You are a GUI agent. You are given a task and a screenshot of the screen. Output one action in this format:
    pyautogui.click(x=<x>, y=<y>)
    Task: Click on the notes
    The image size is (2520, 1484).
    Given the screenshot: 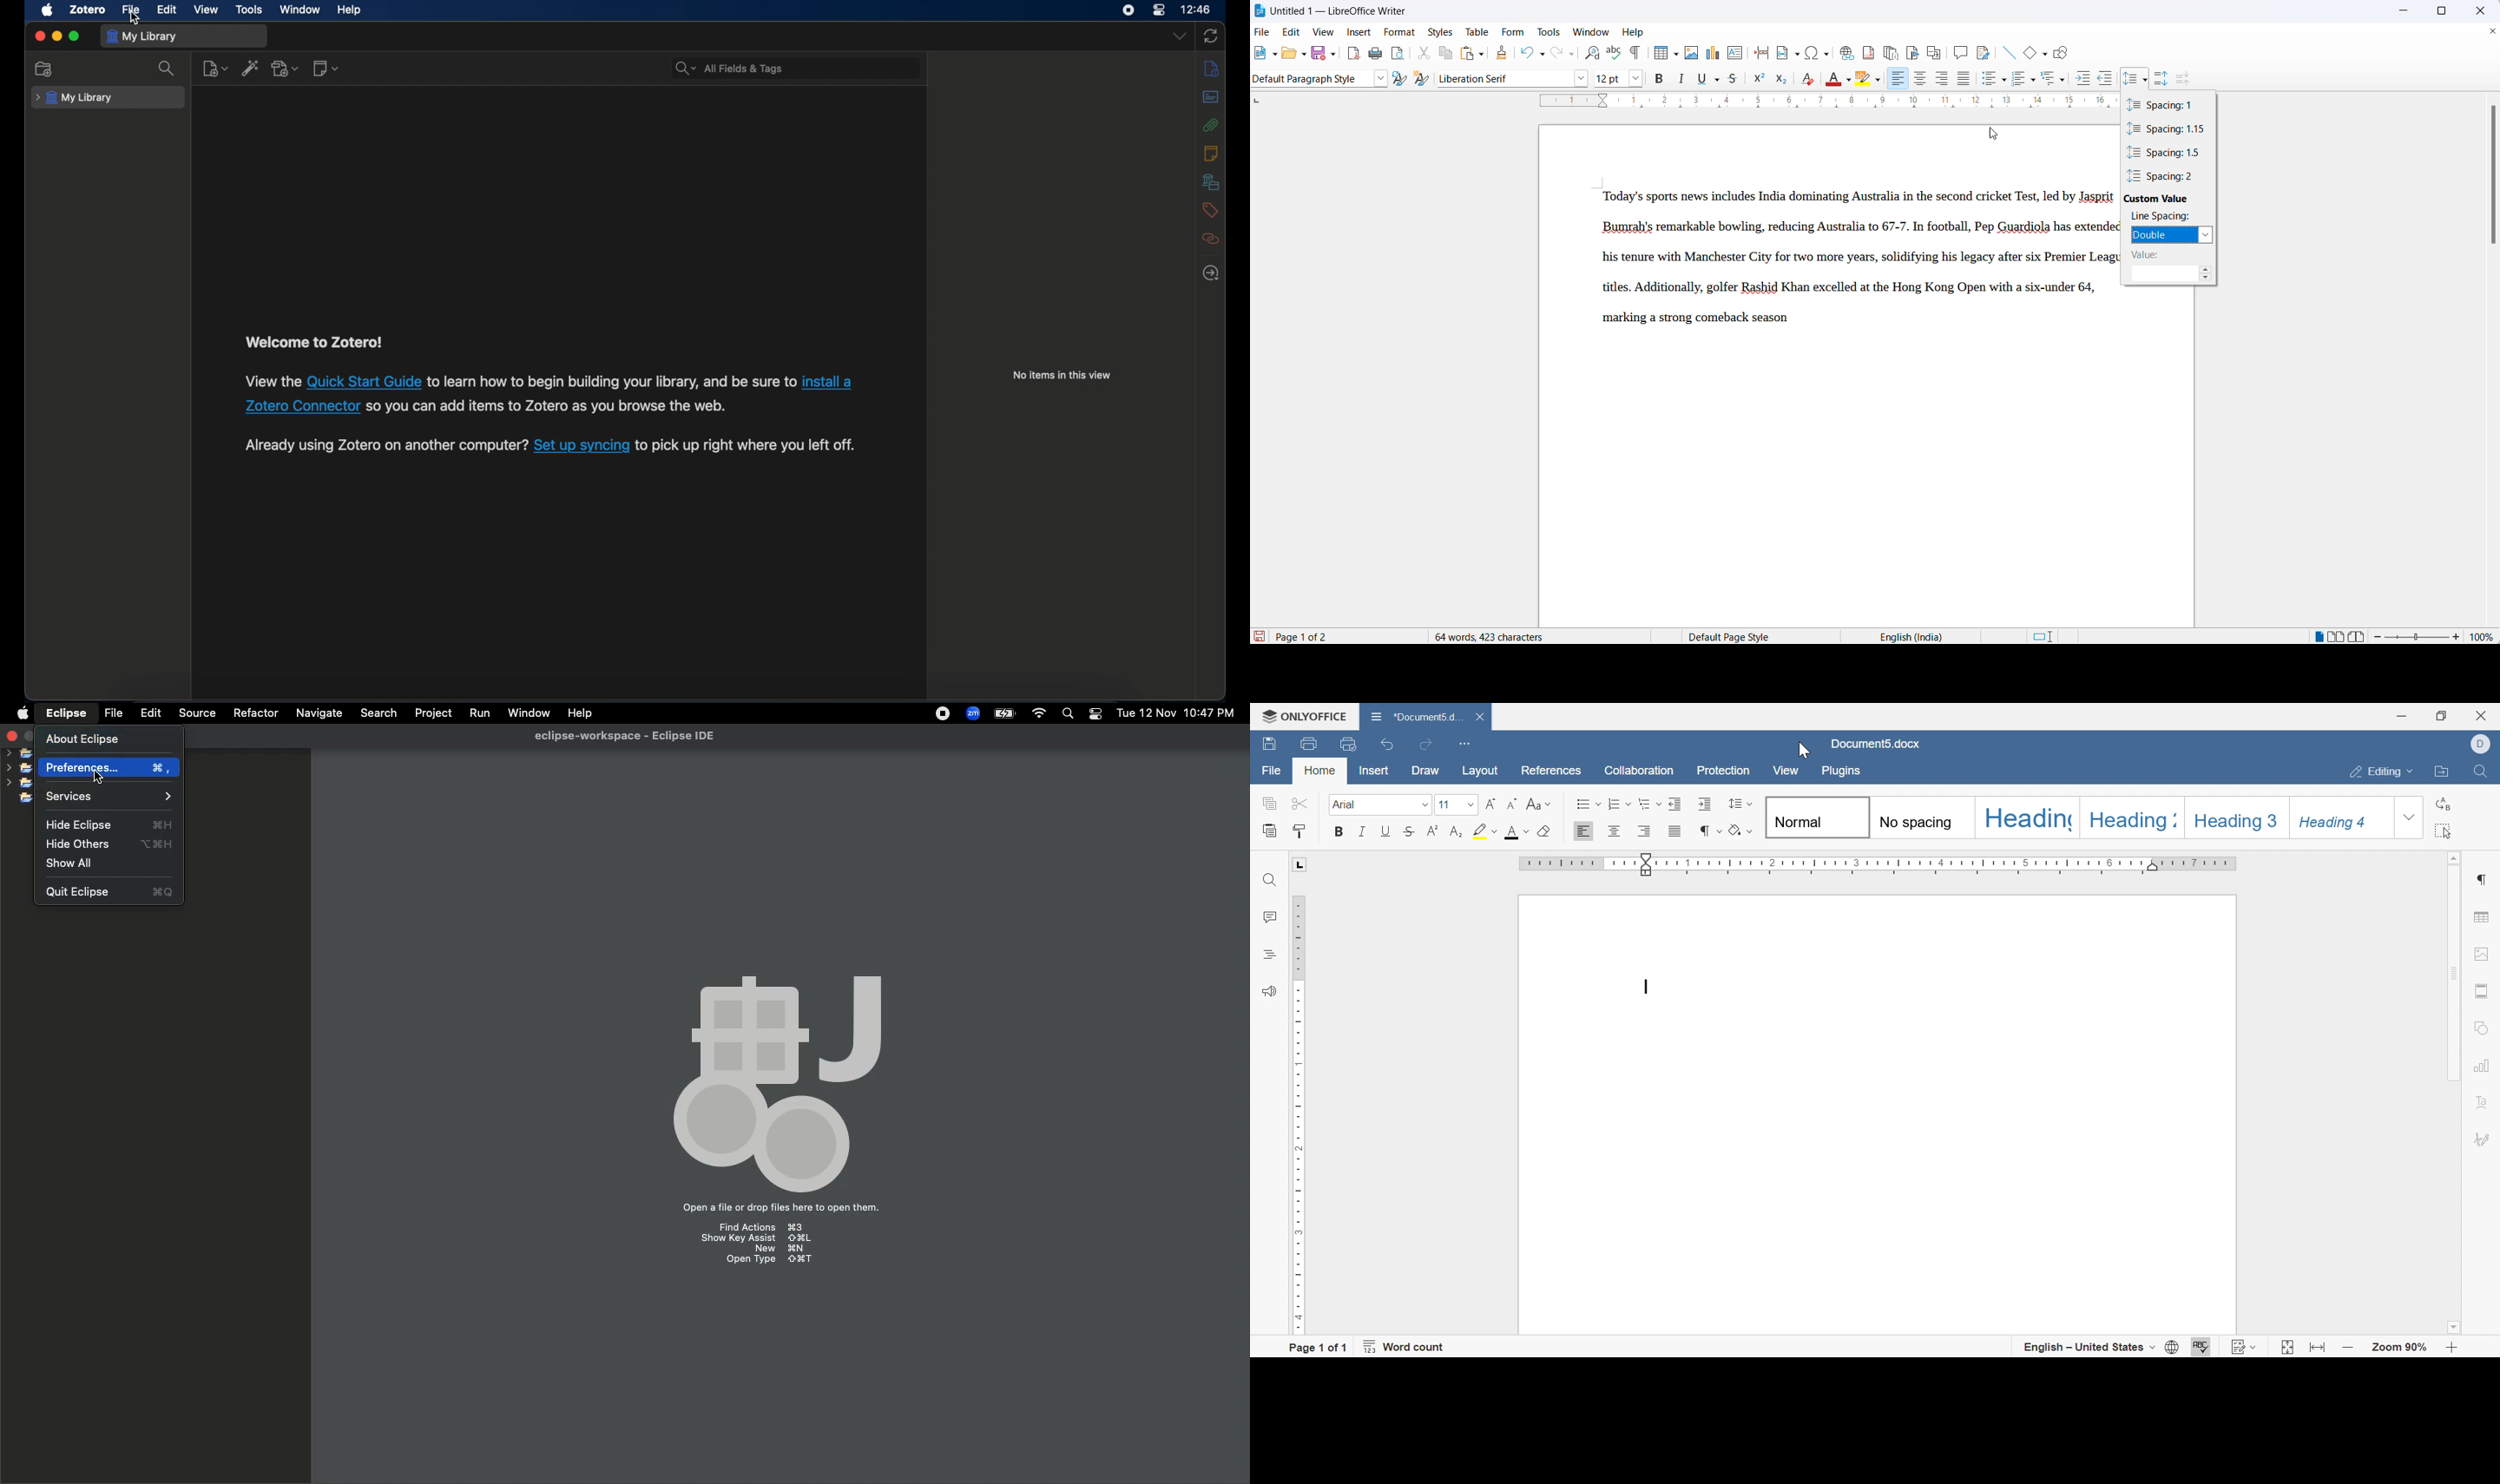 What is the action you would take?
    pyautogui.click(x=1212, y=153)
    